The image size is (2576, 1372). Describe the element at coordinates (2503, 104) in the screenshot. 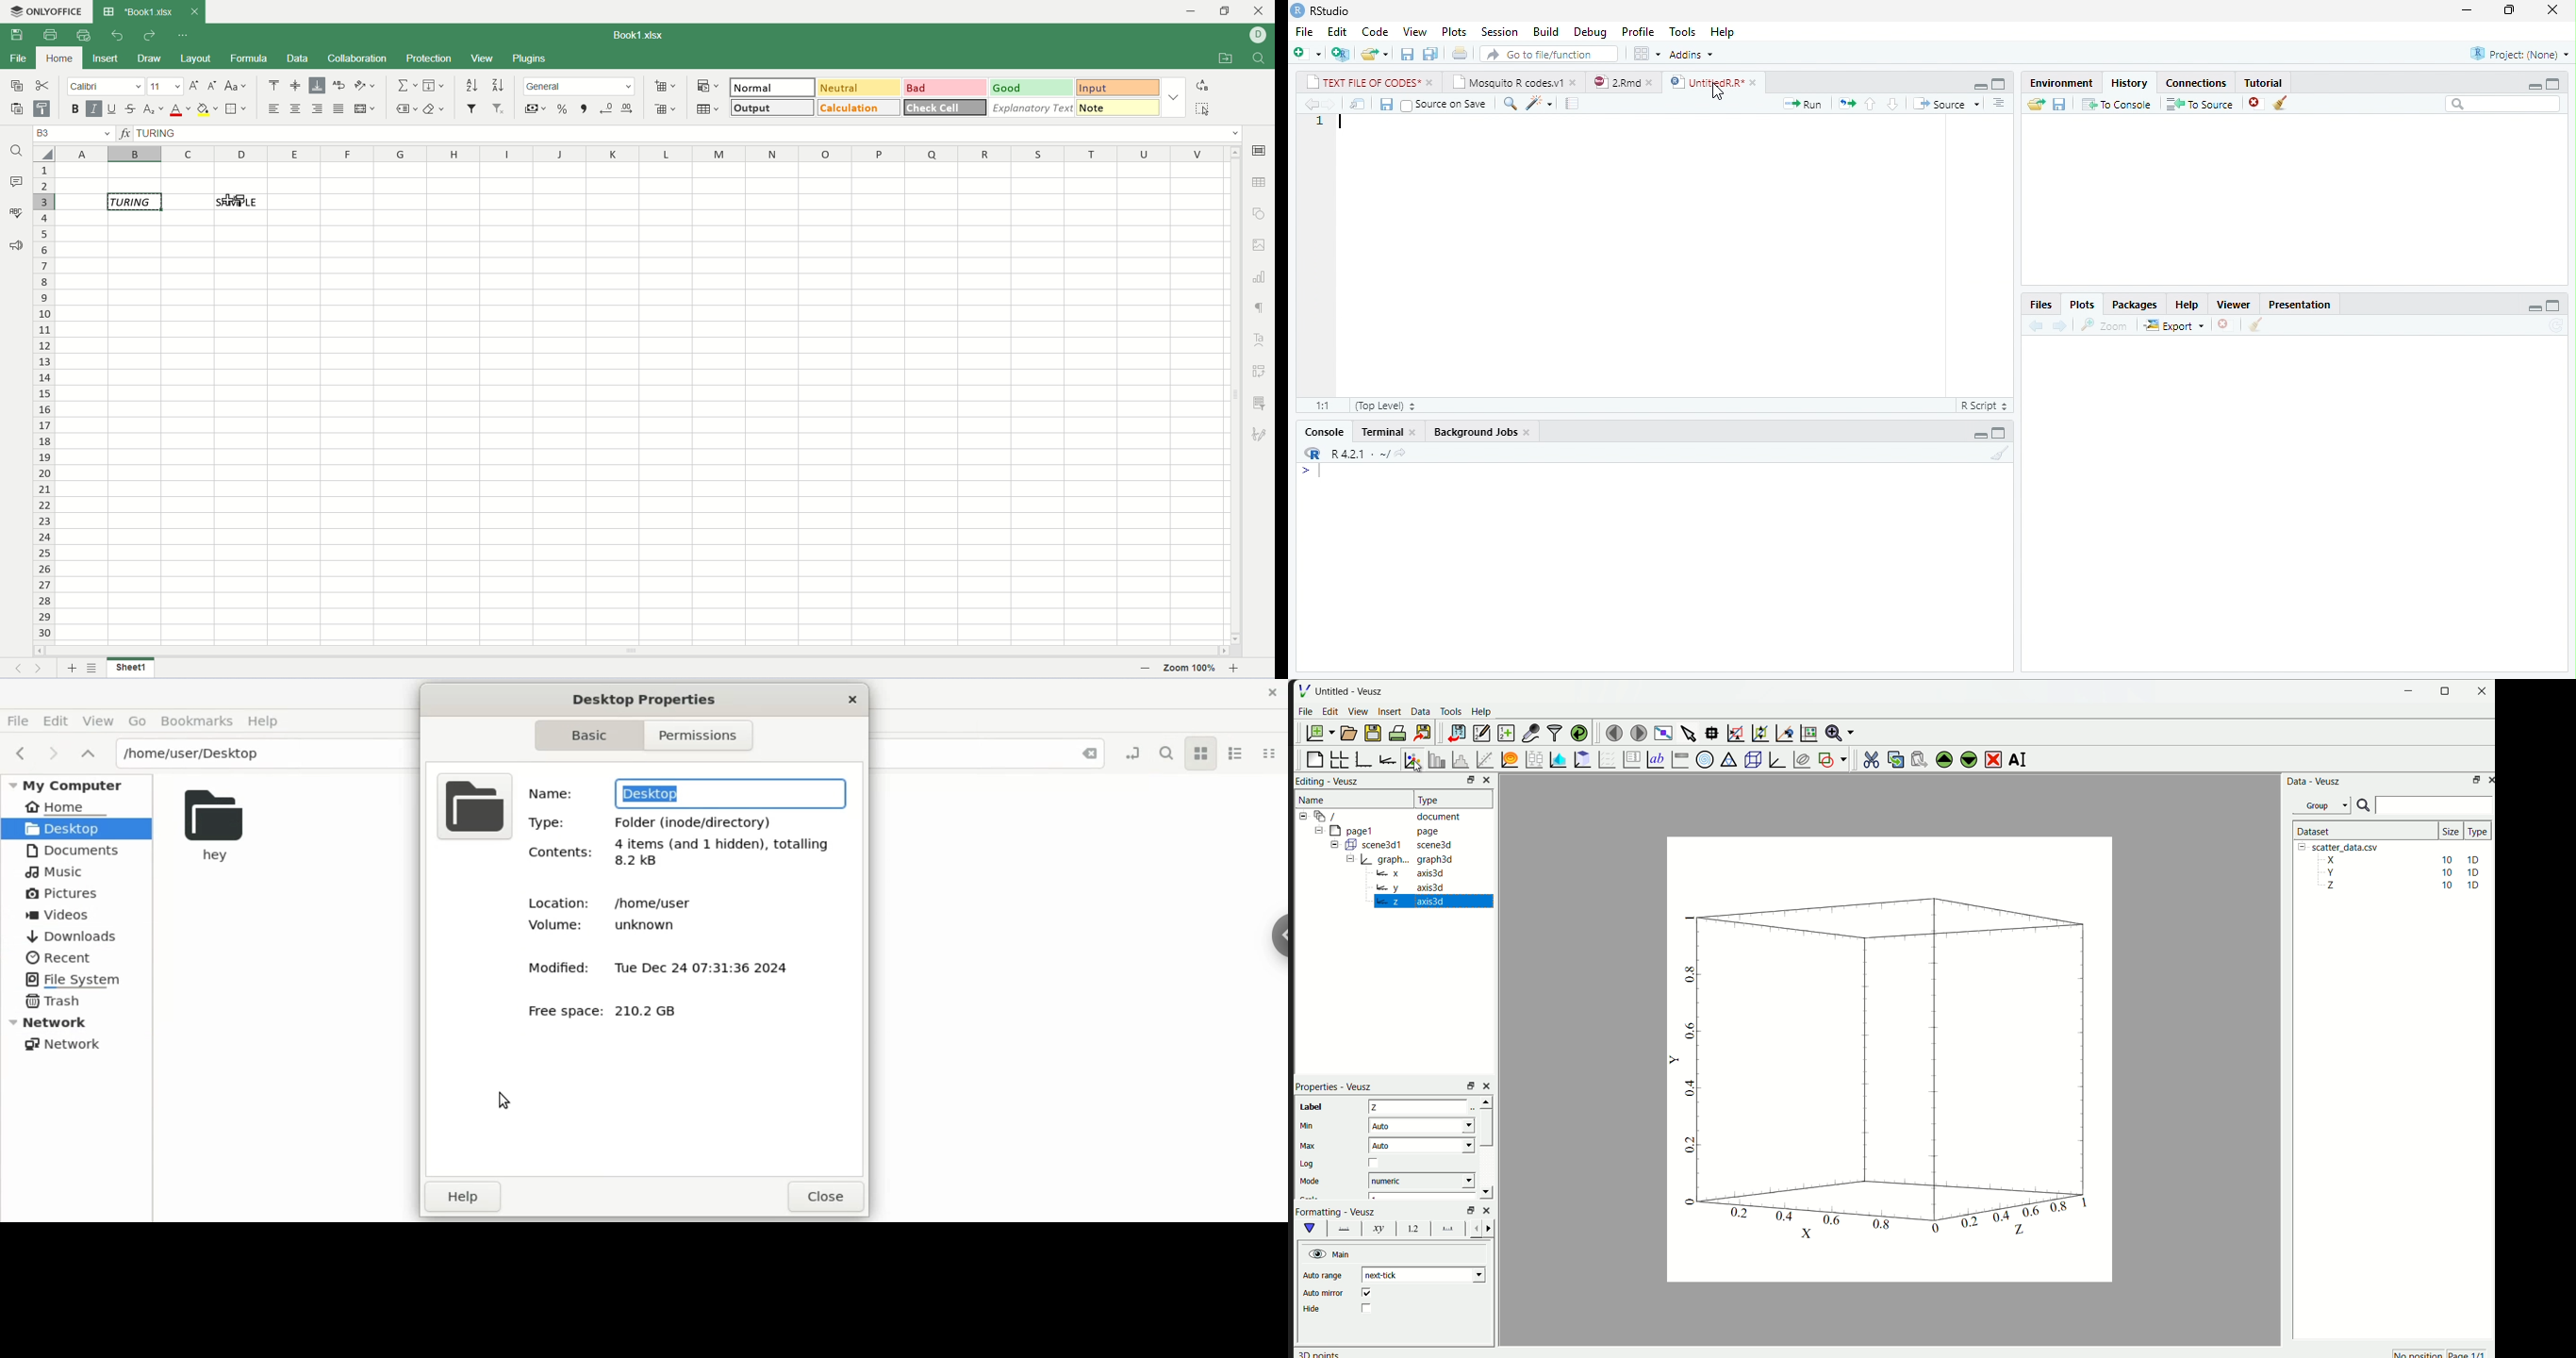

I see `search` at that location.